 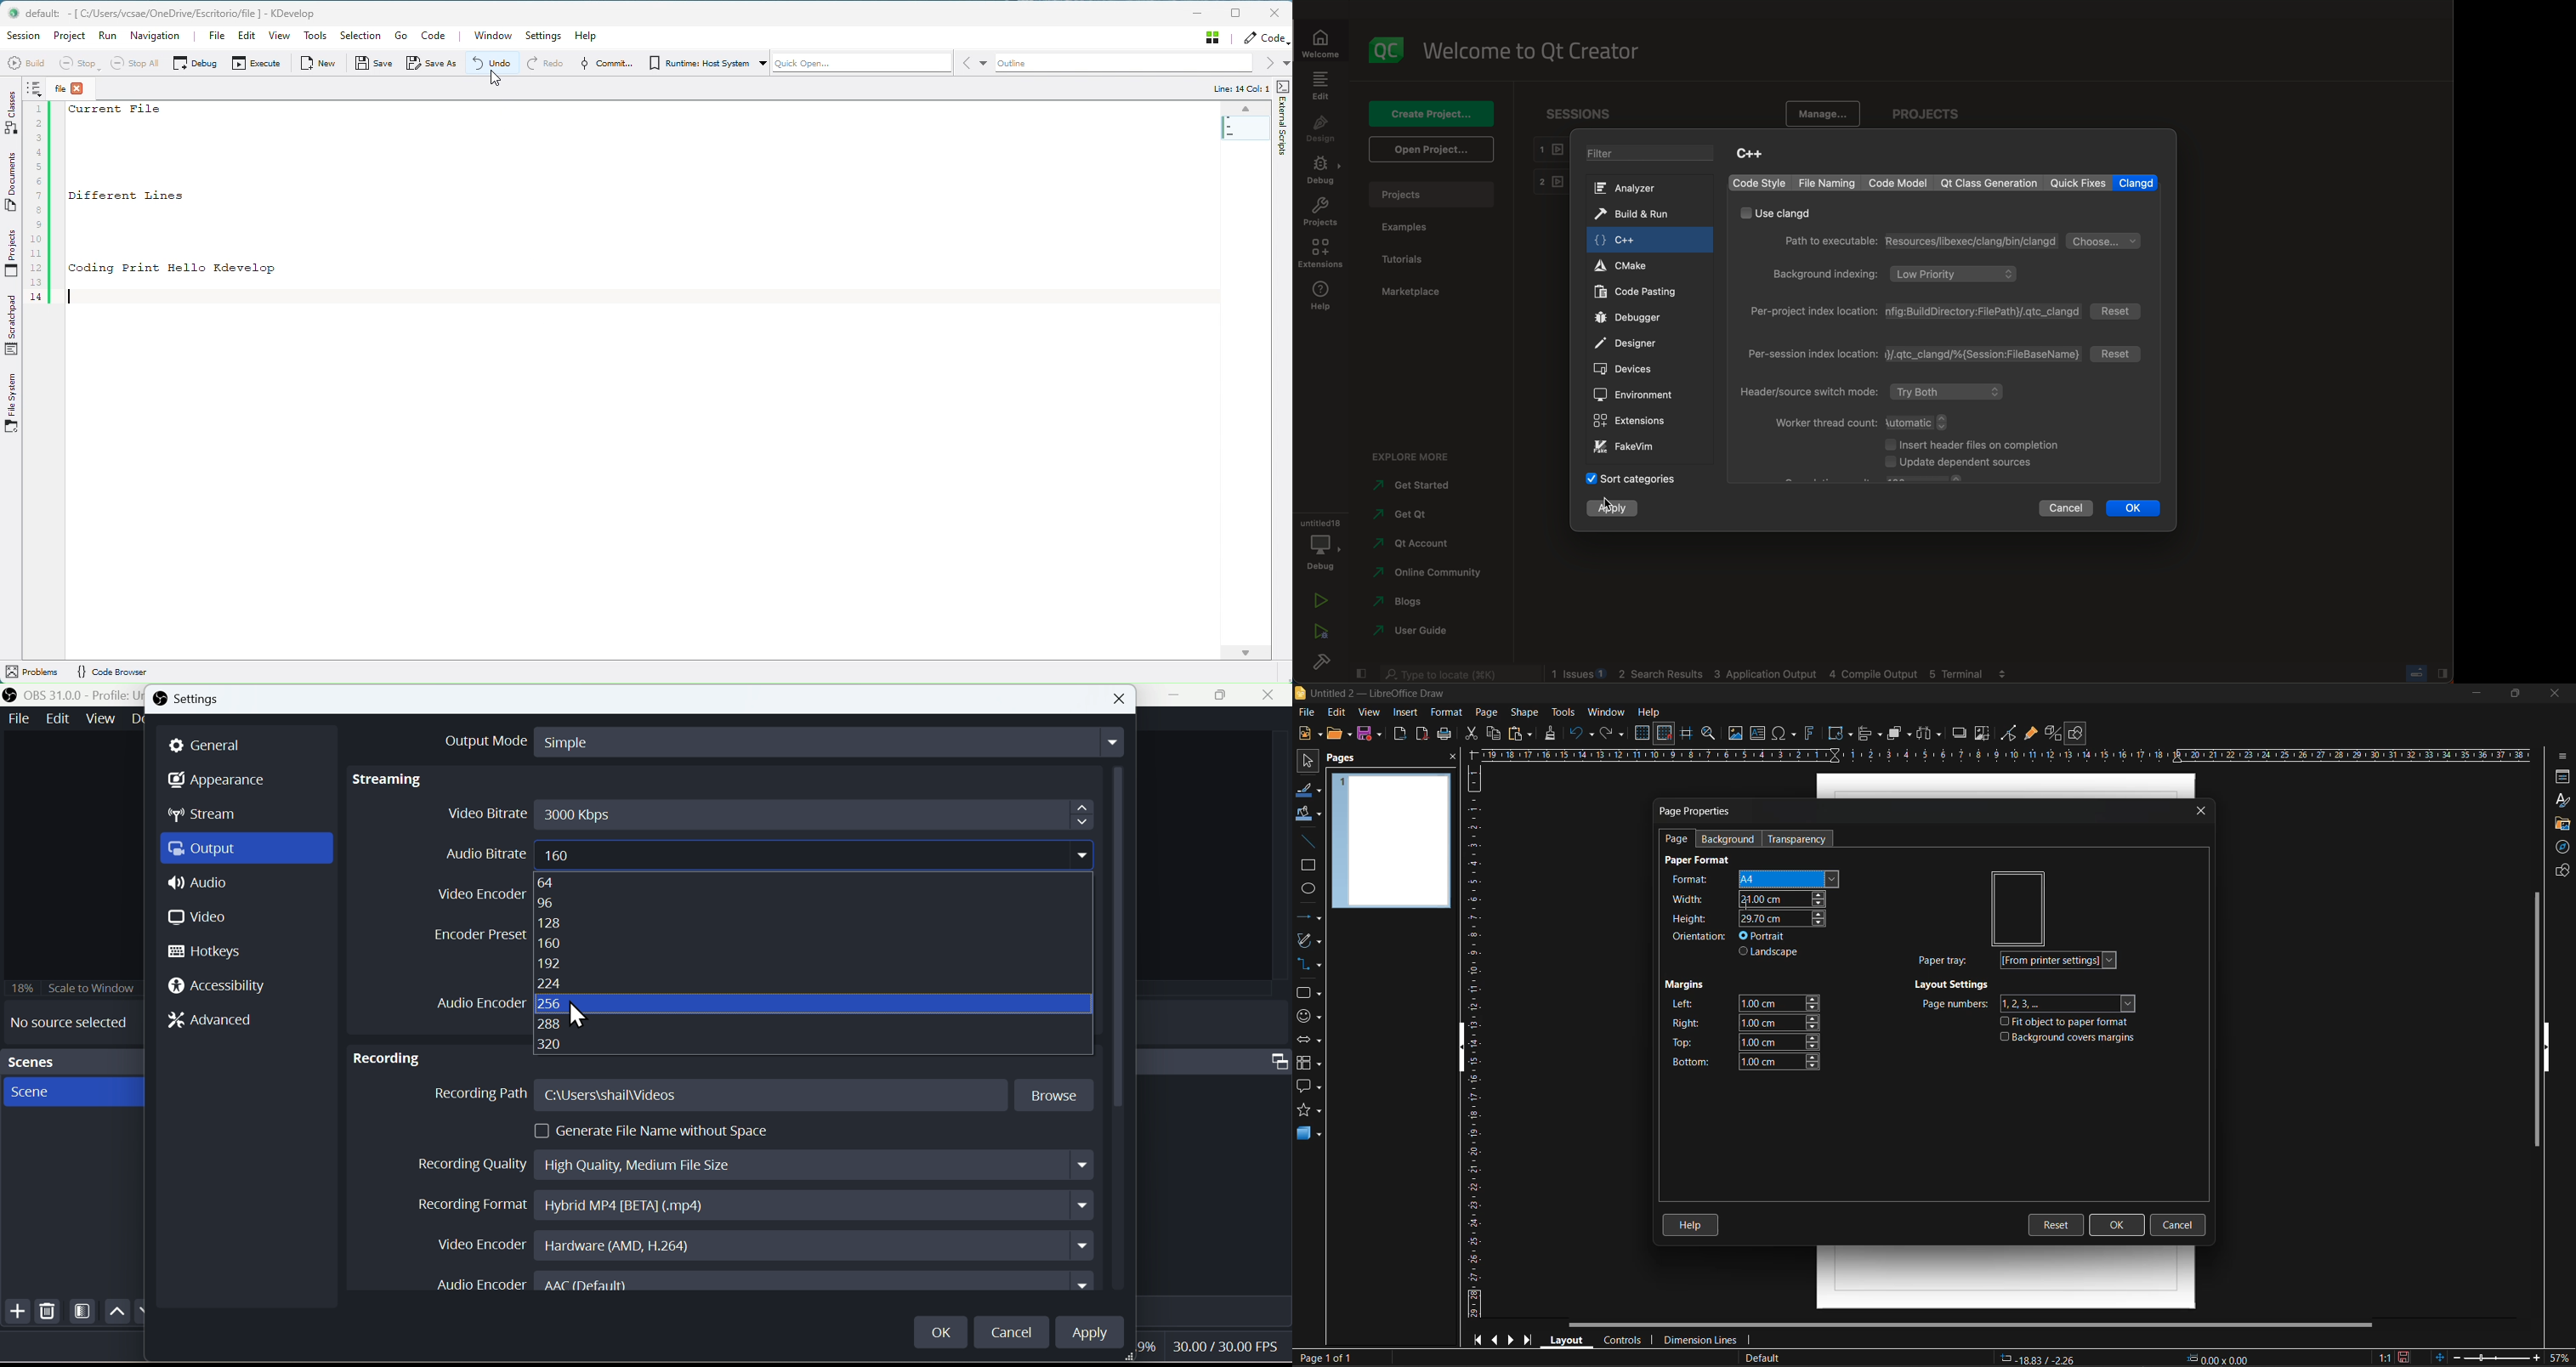 What do you see at coordinates (479, 935) in the screenshot?
I see `encoder preset` at bounding box center [479, 935].